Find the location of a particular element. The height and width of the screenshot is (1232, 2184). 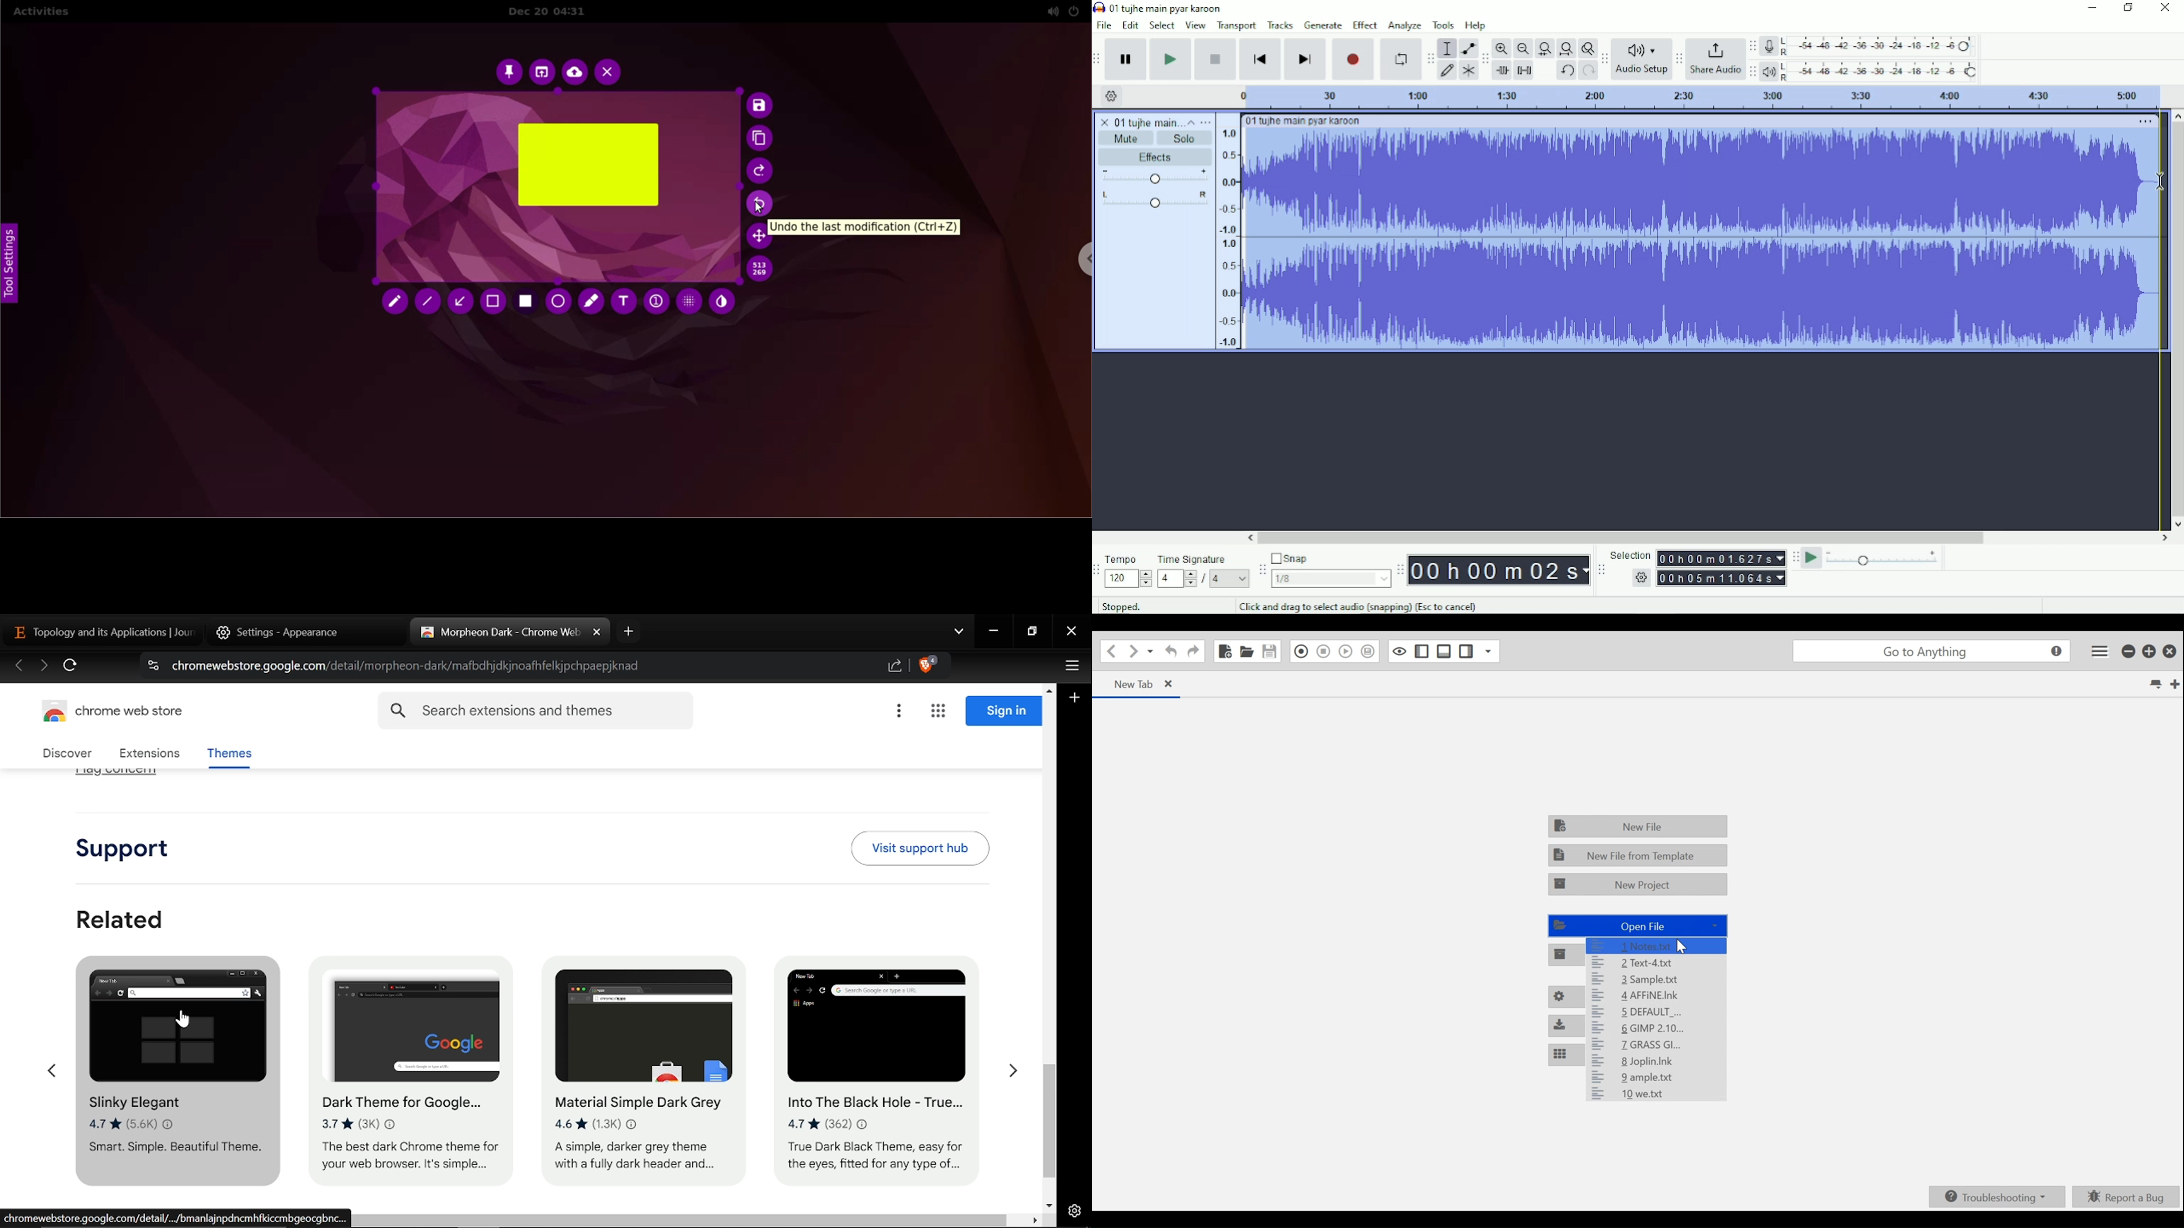

Horizontal scrollbar is located at coordinates (1708, 538).